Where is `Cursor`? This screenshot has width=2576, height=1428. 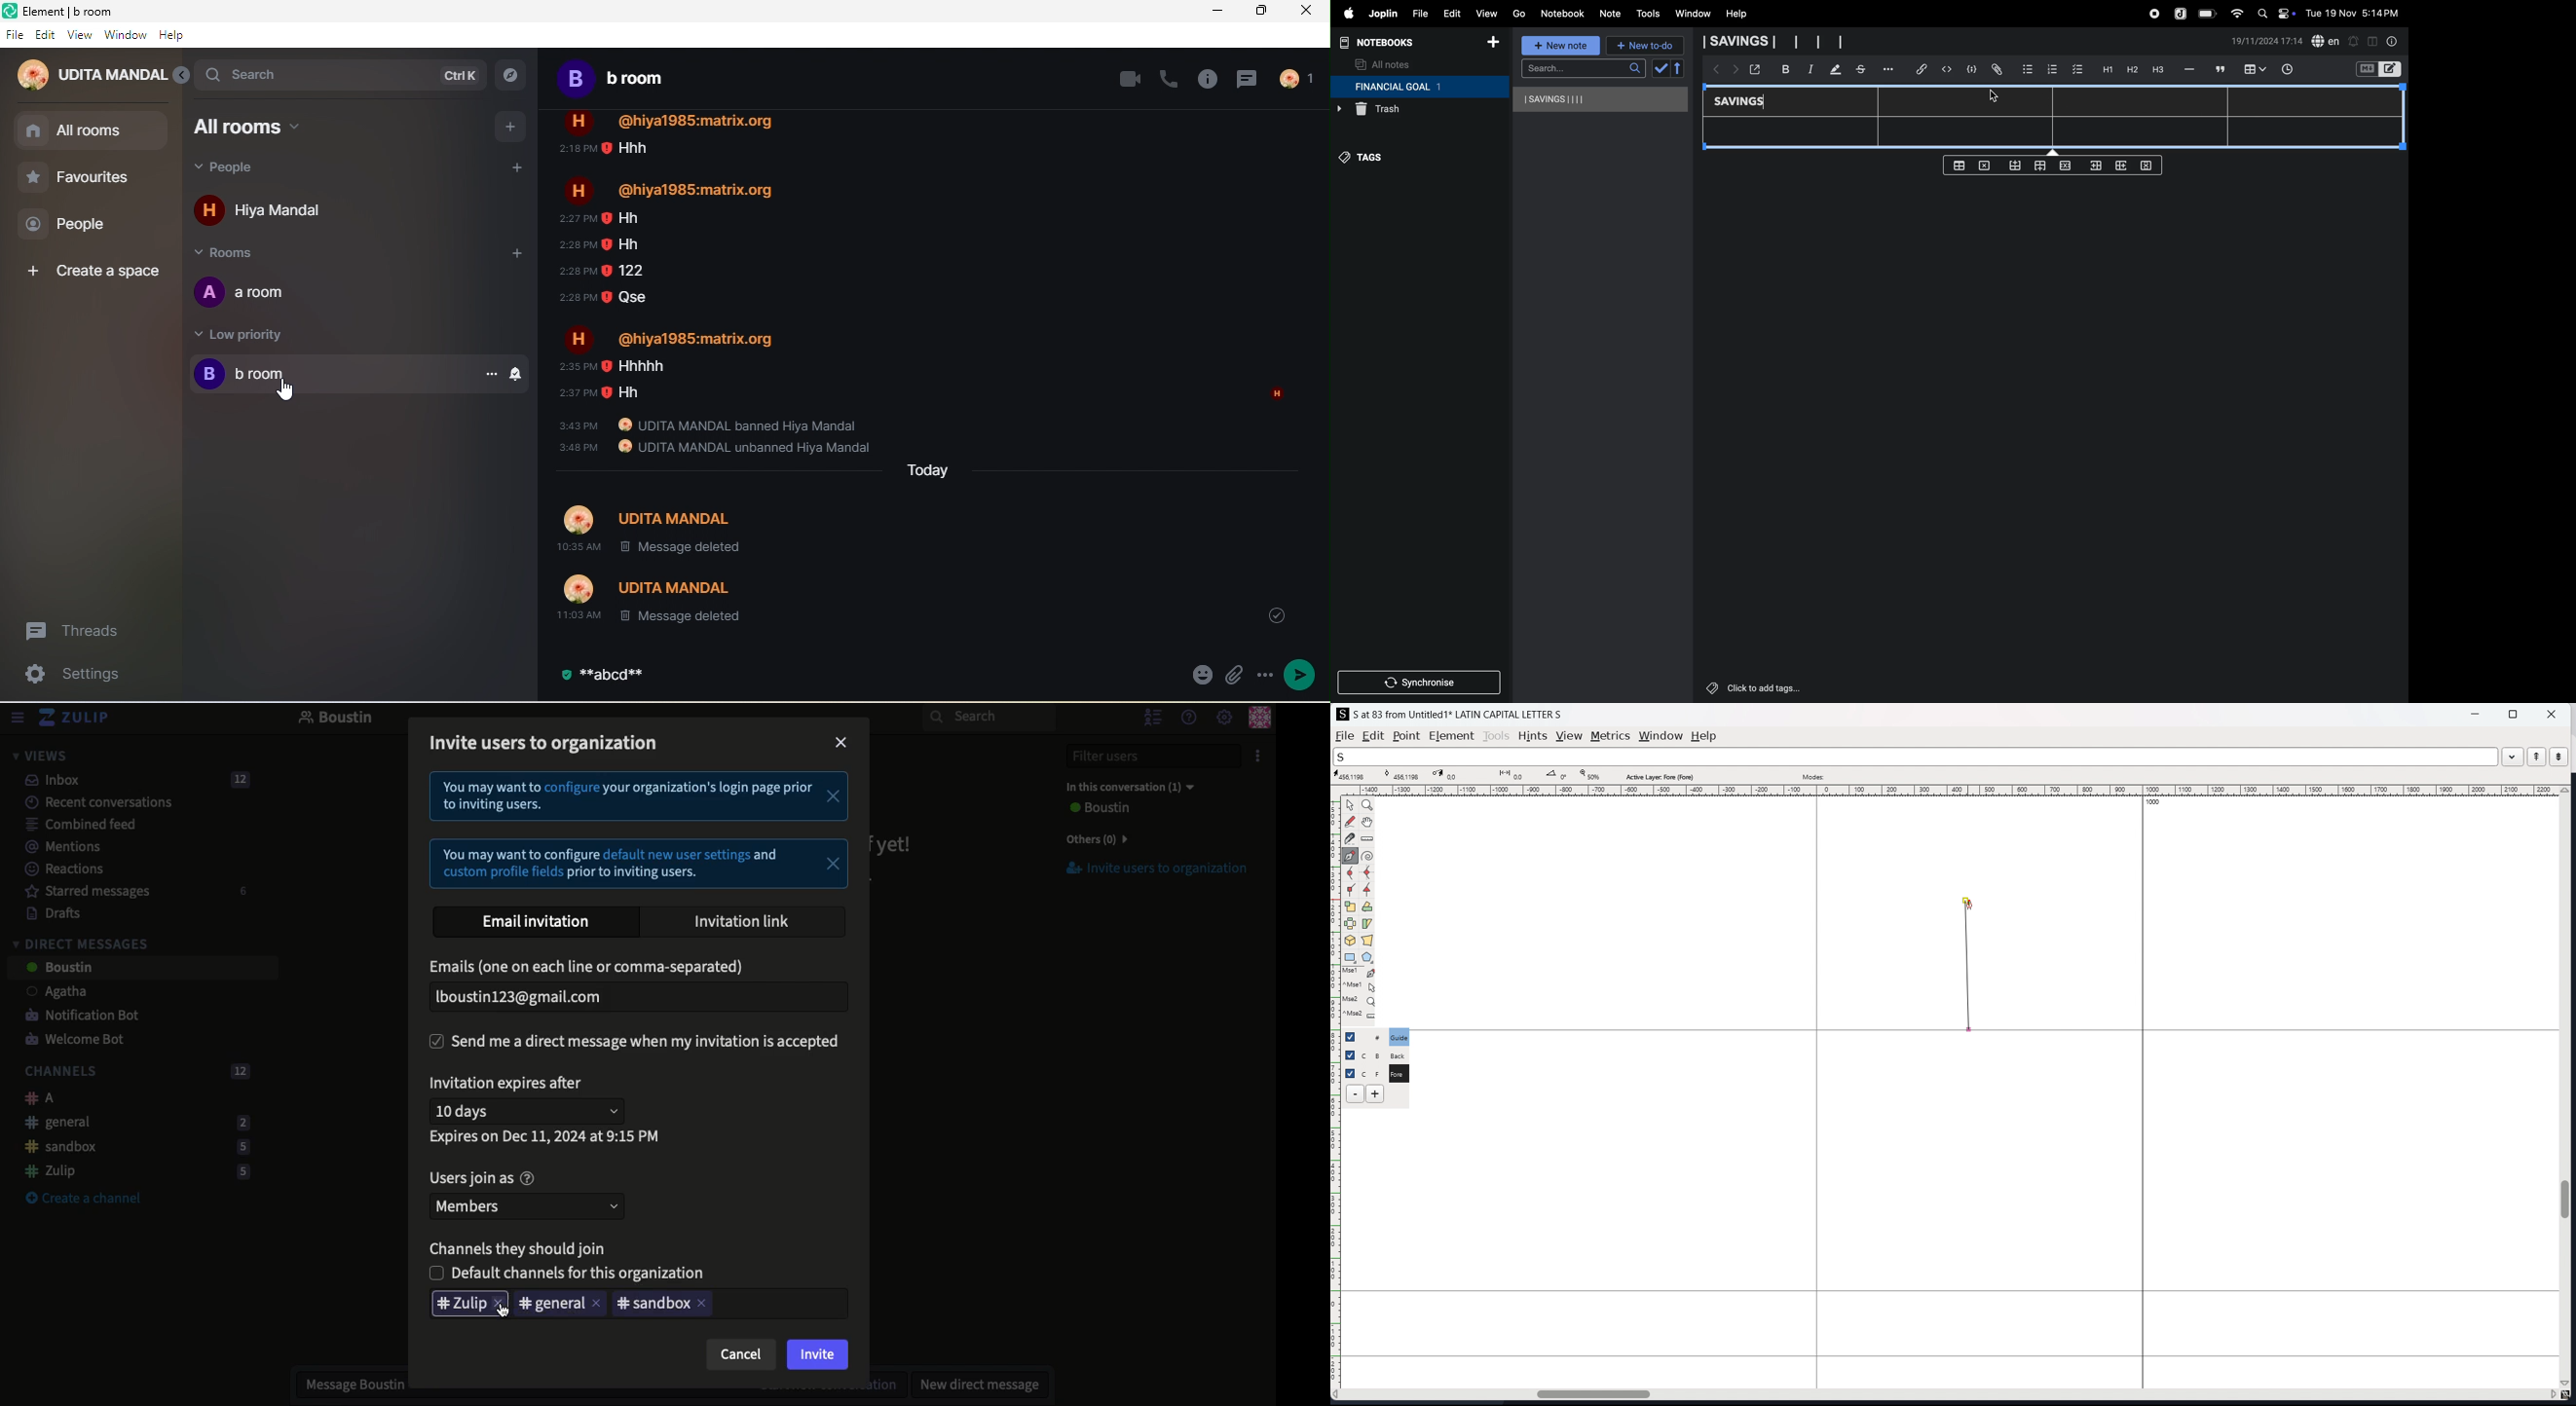
Cursor is located at coordinates (1969, 905).